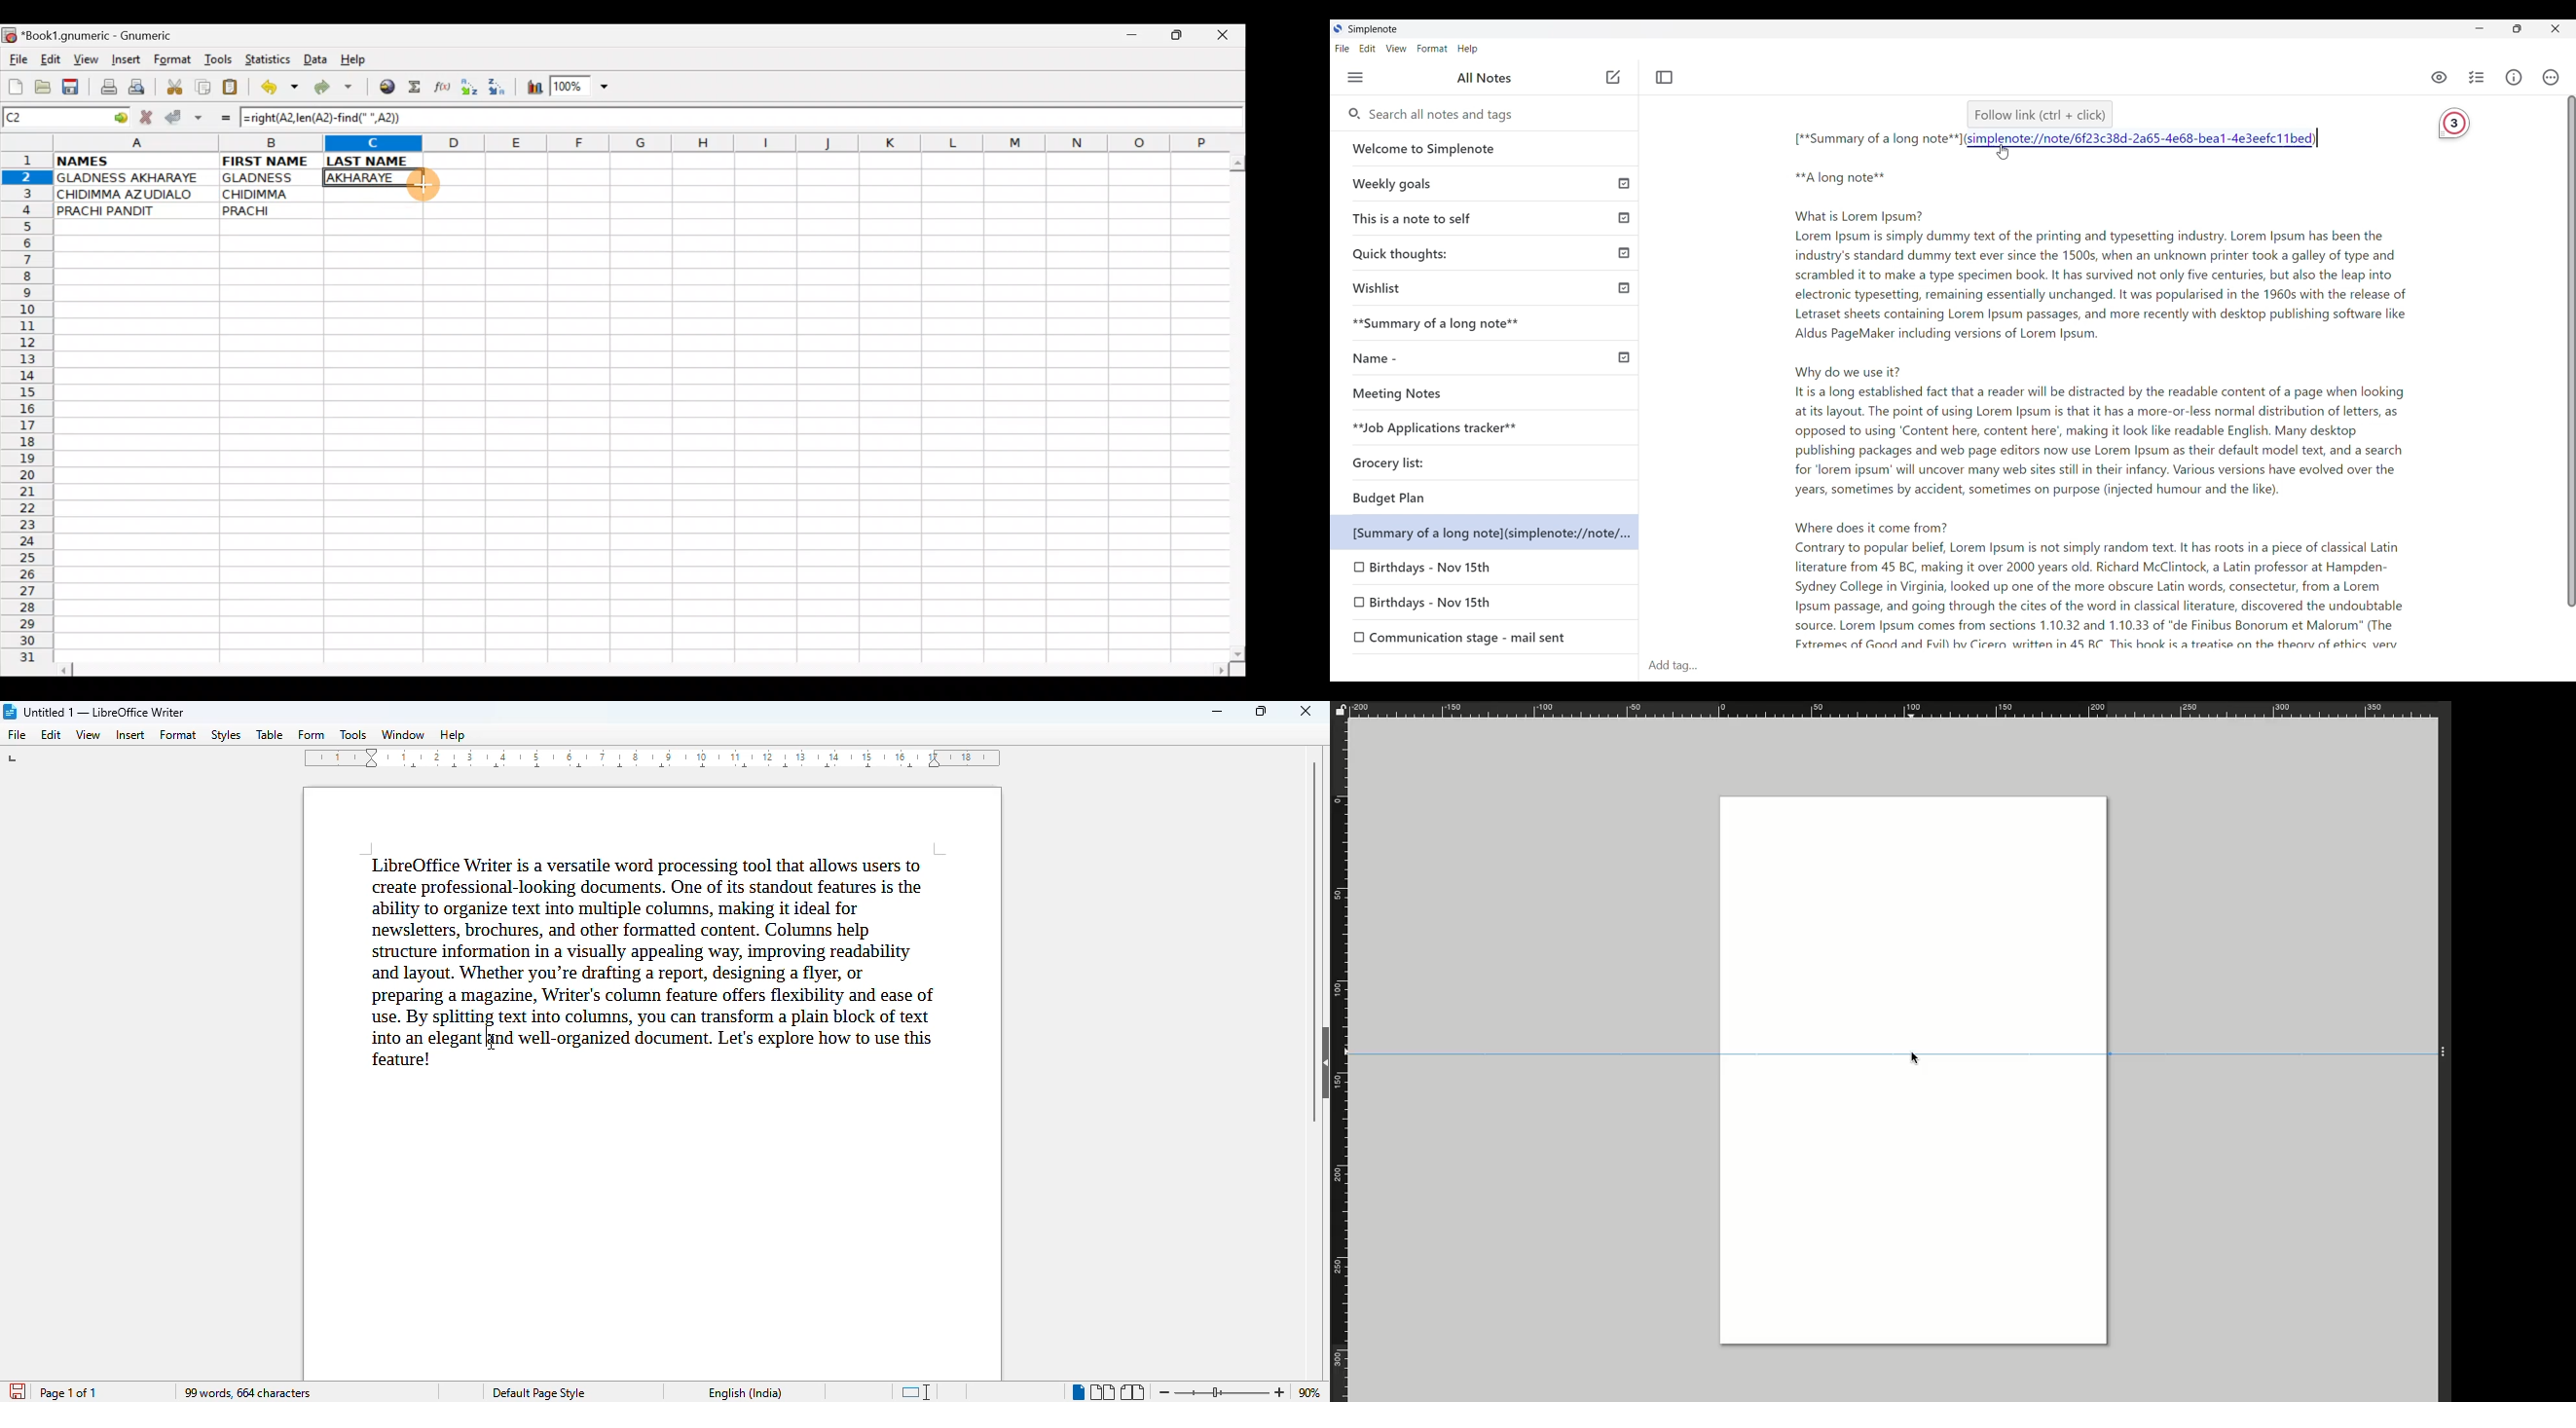  Describe the element at coordinates (175, 61) in the screenshot. I see `Format` at that location.